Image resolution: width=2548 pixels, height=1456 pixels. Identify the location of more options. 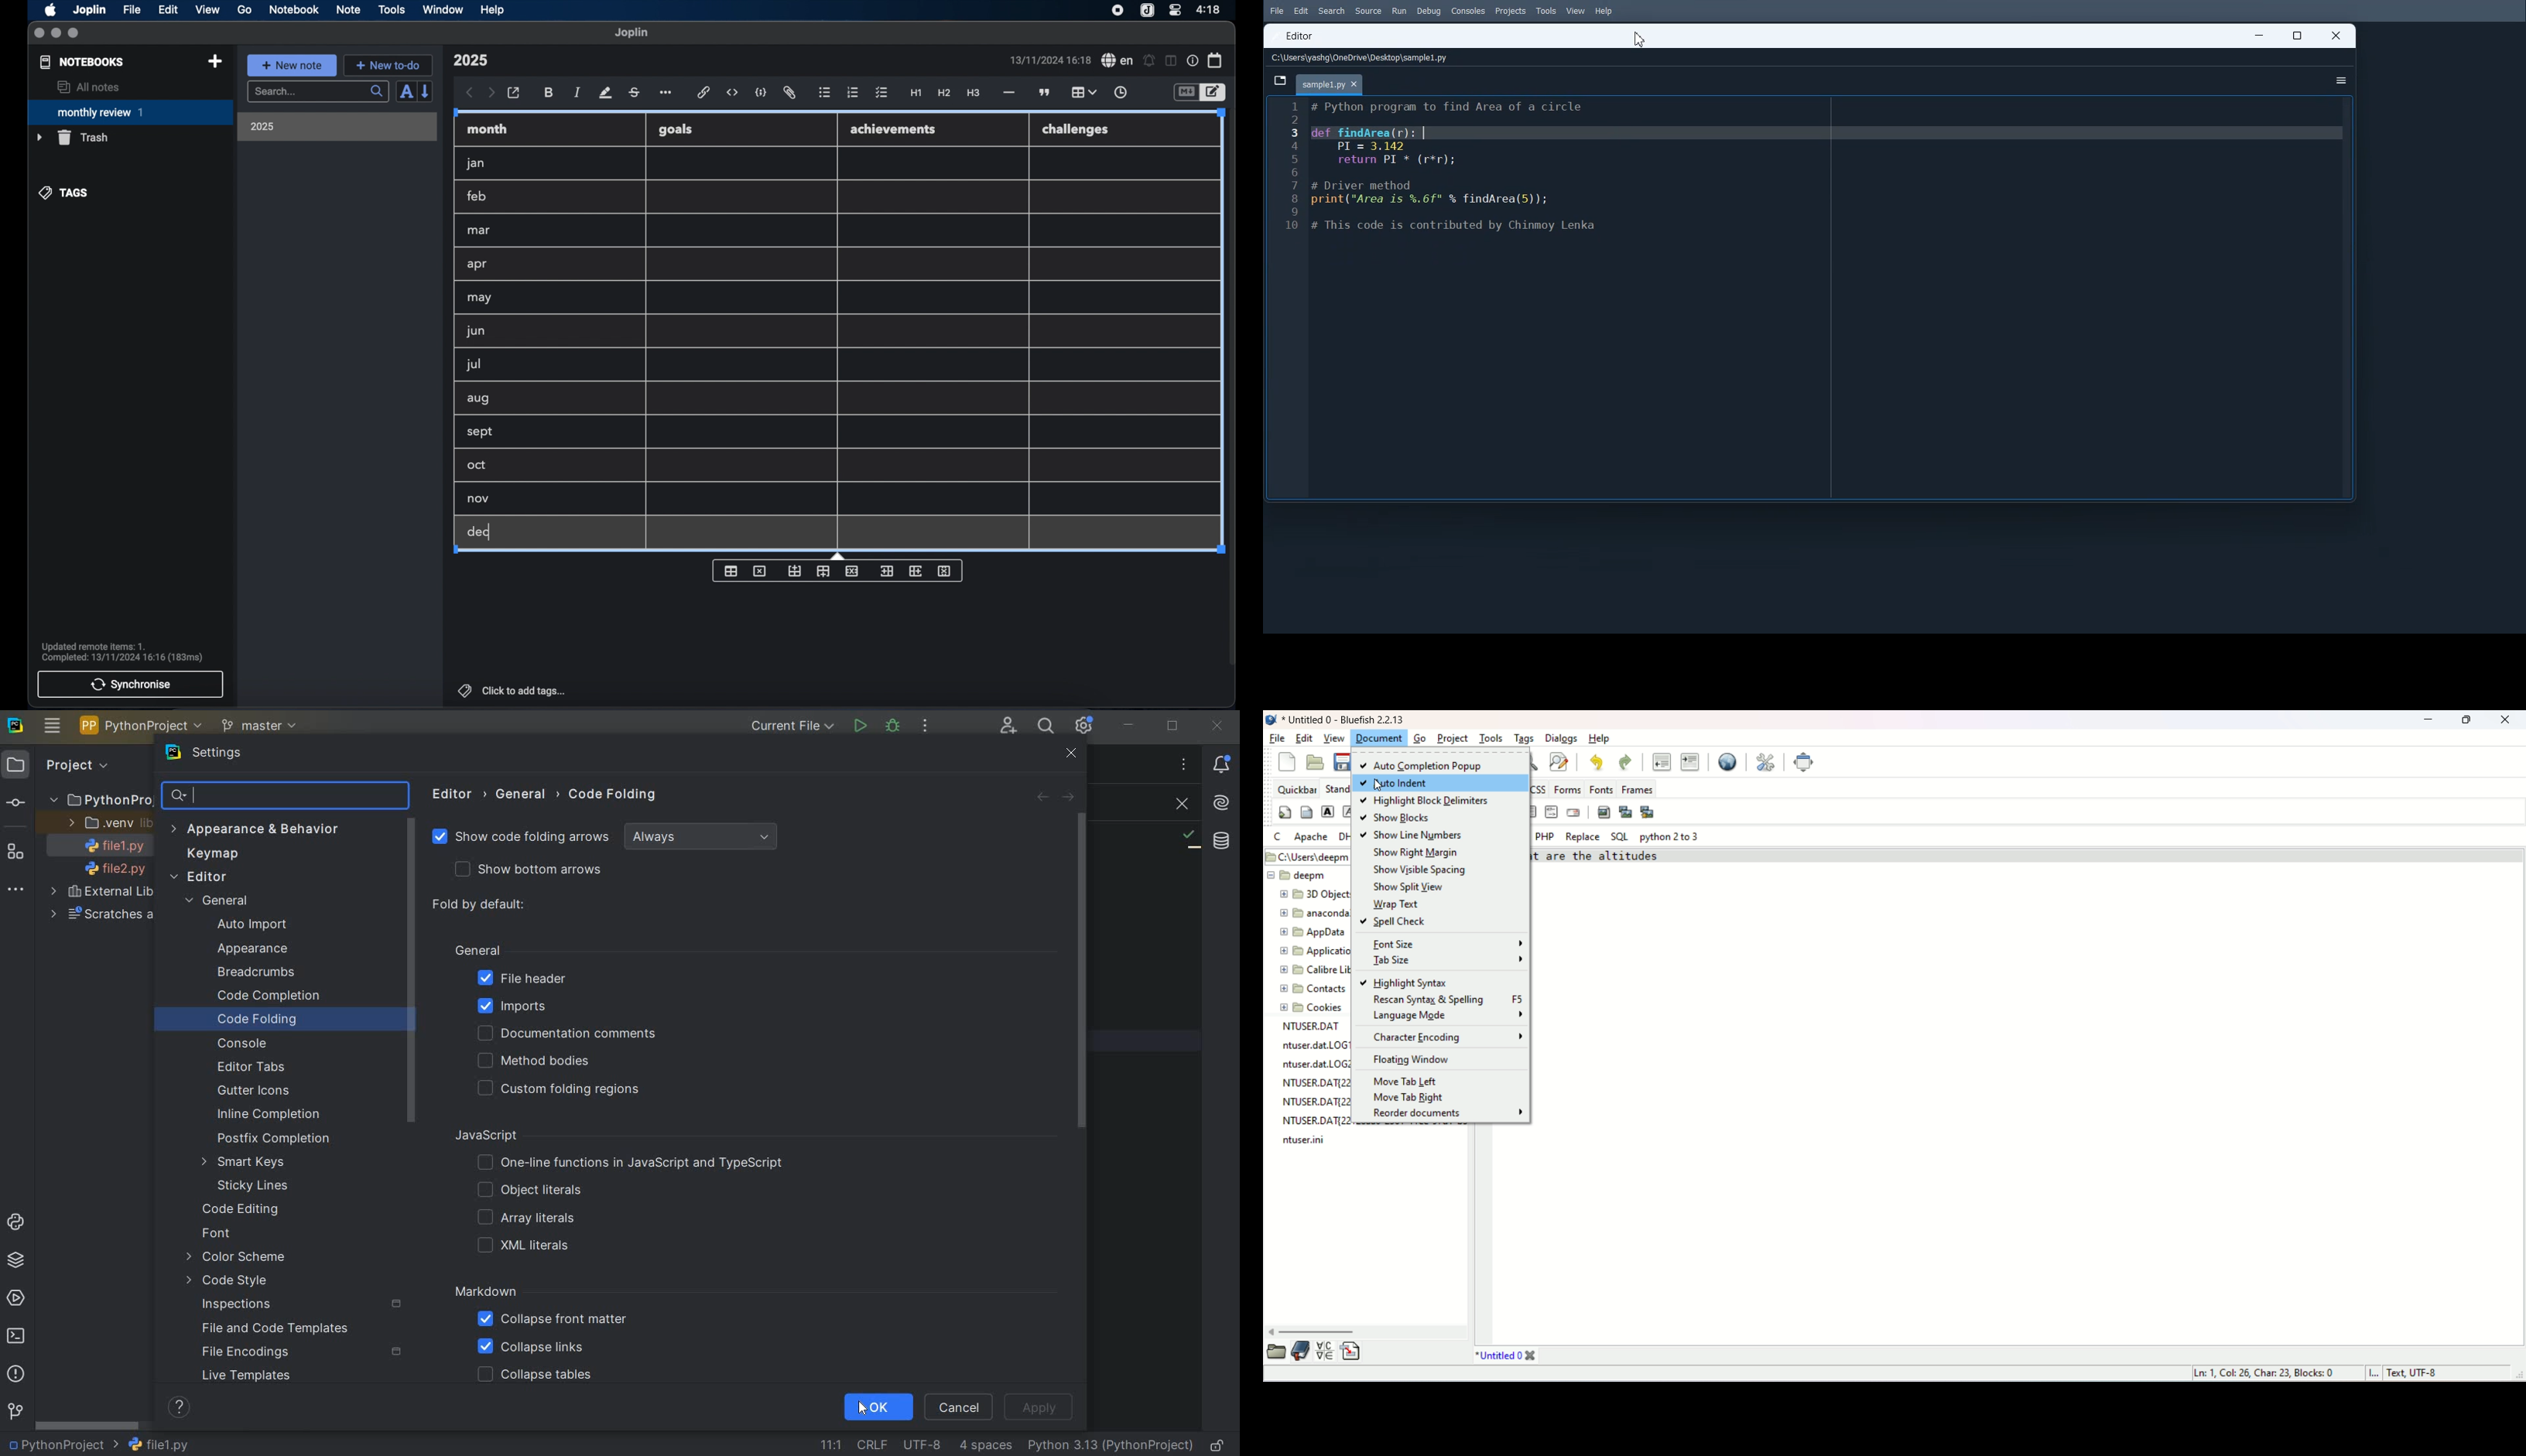
(667, 93).